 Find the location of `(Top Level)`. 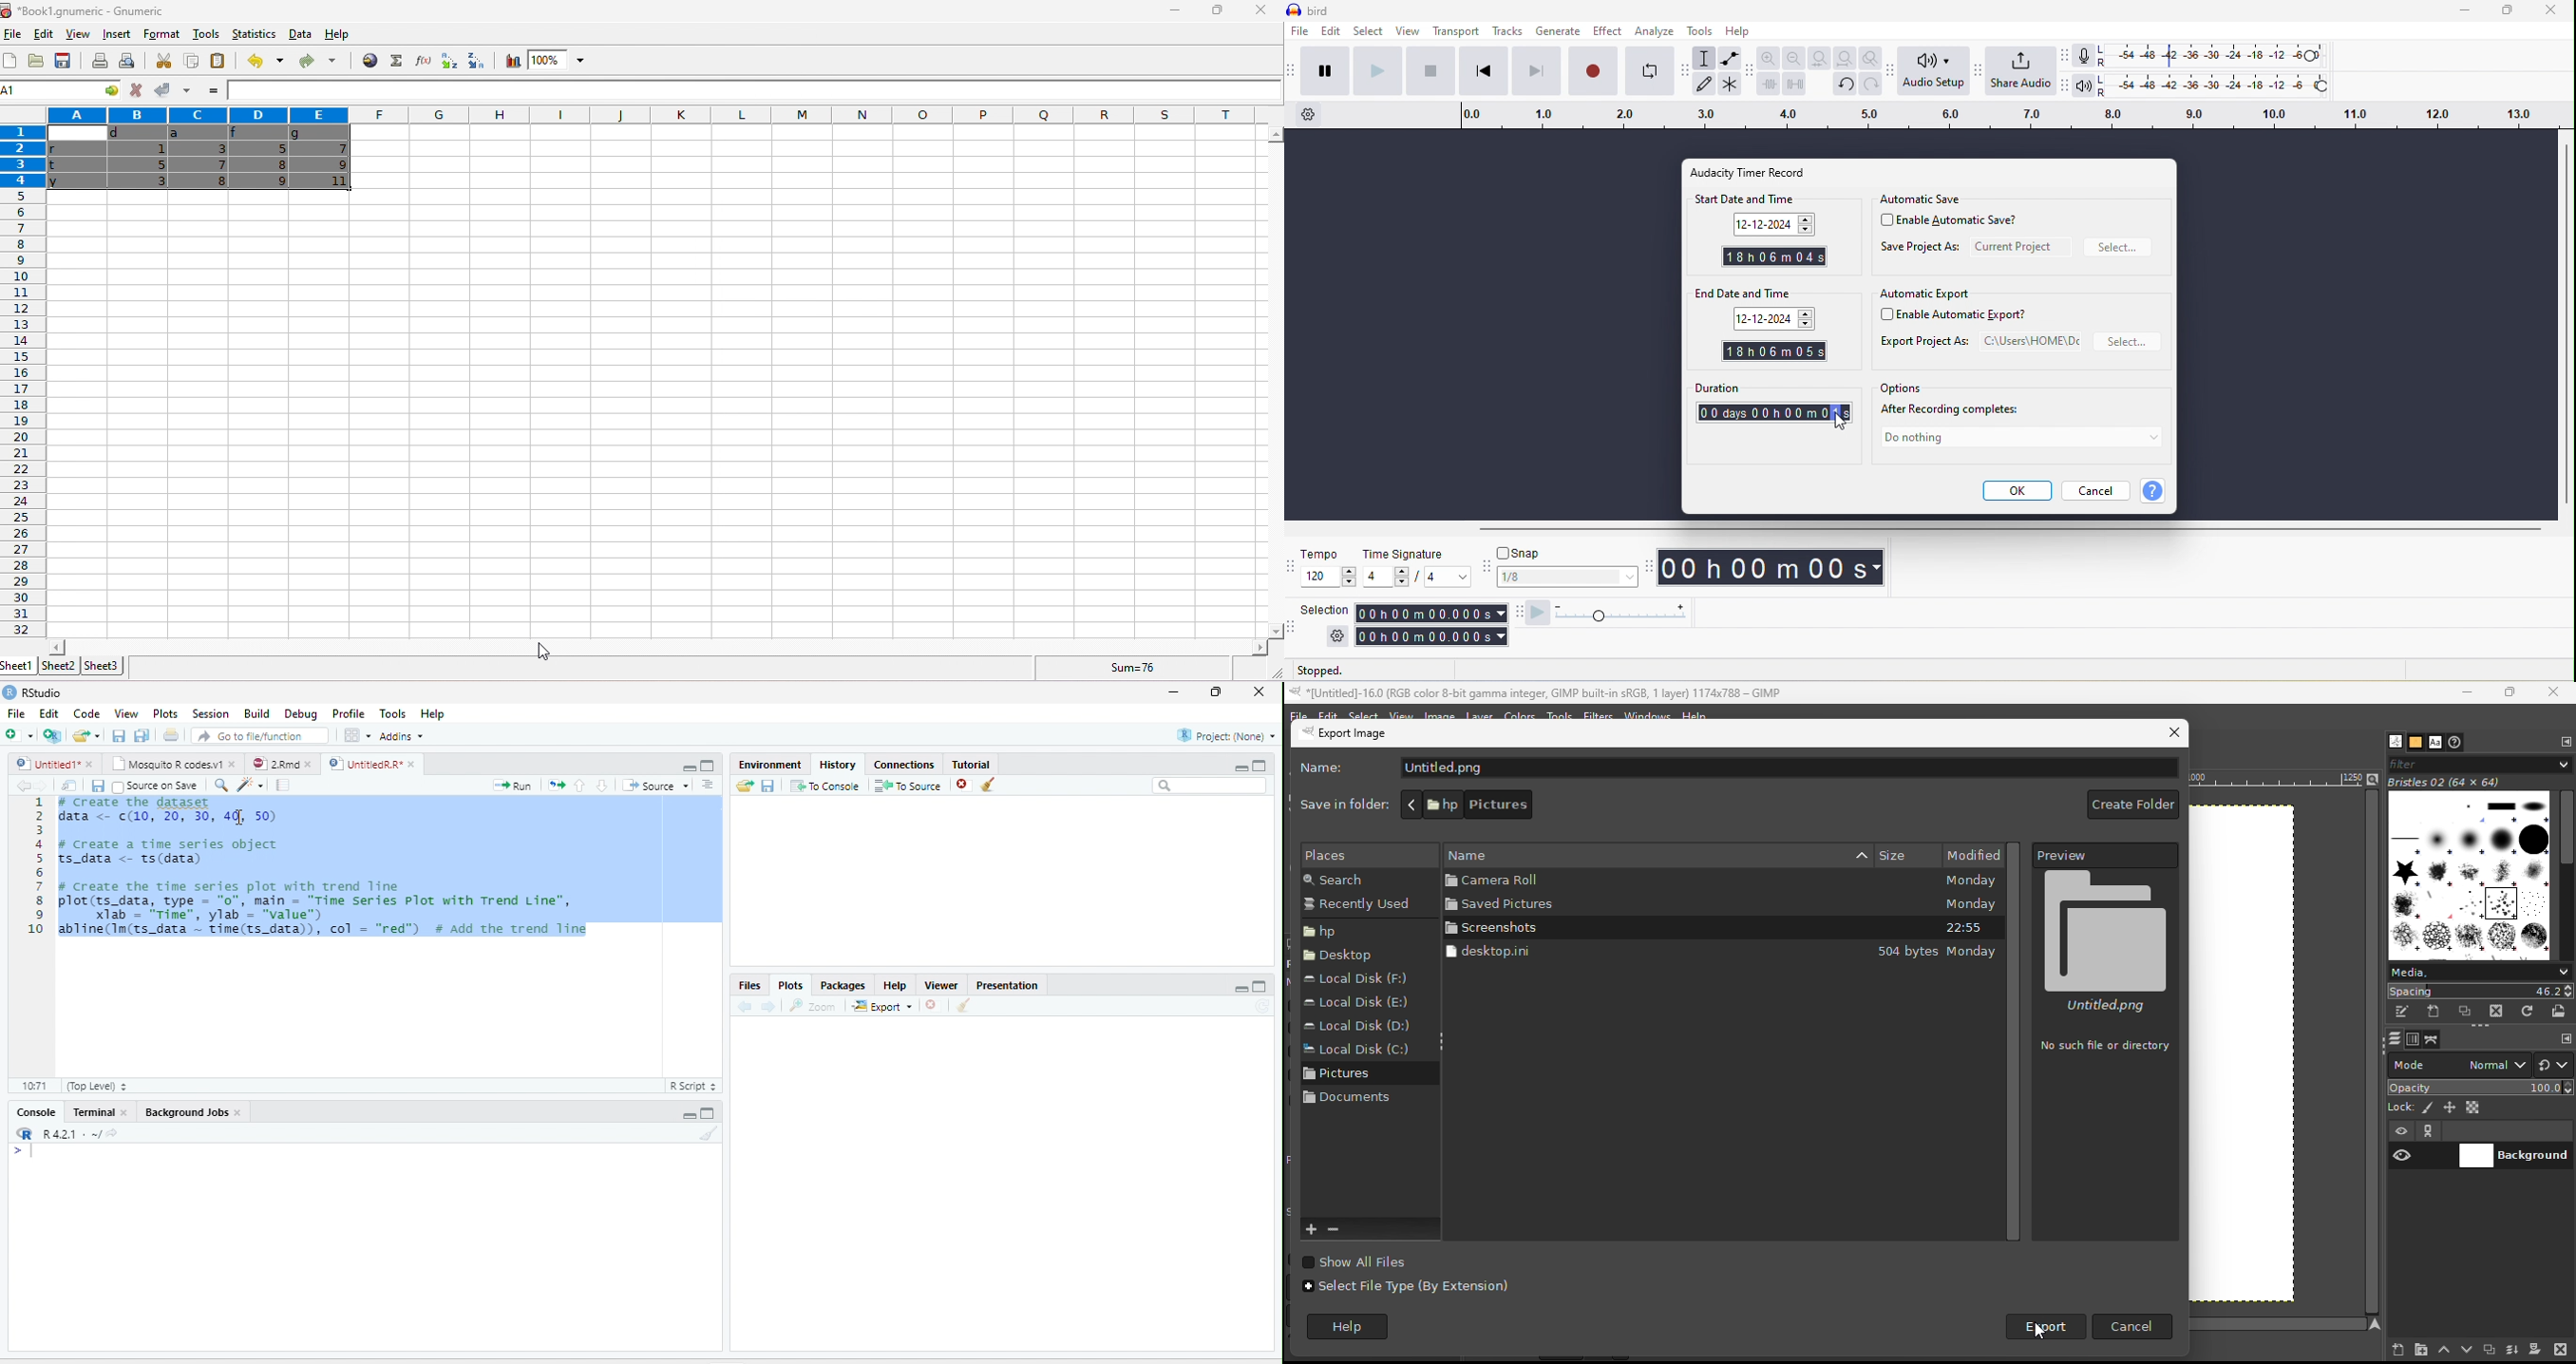

(Top Level) is located at coordinates (96, 1086).